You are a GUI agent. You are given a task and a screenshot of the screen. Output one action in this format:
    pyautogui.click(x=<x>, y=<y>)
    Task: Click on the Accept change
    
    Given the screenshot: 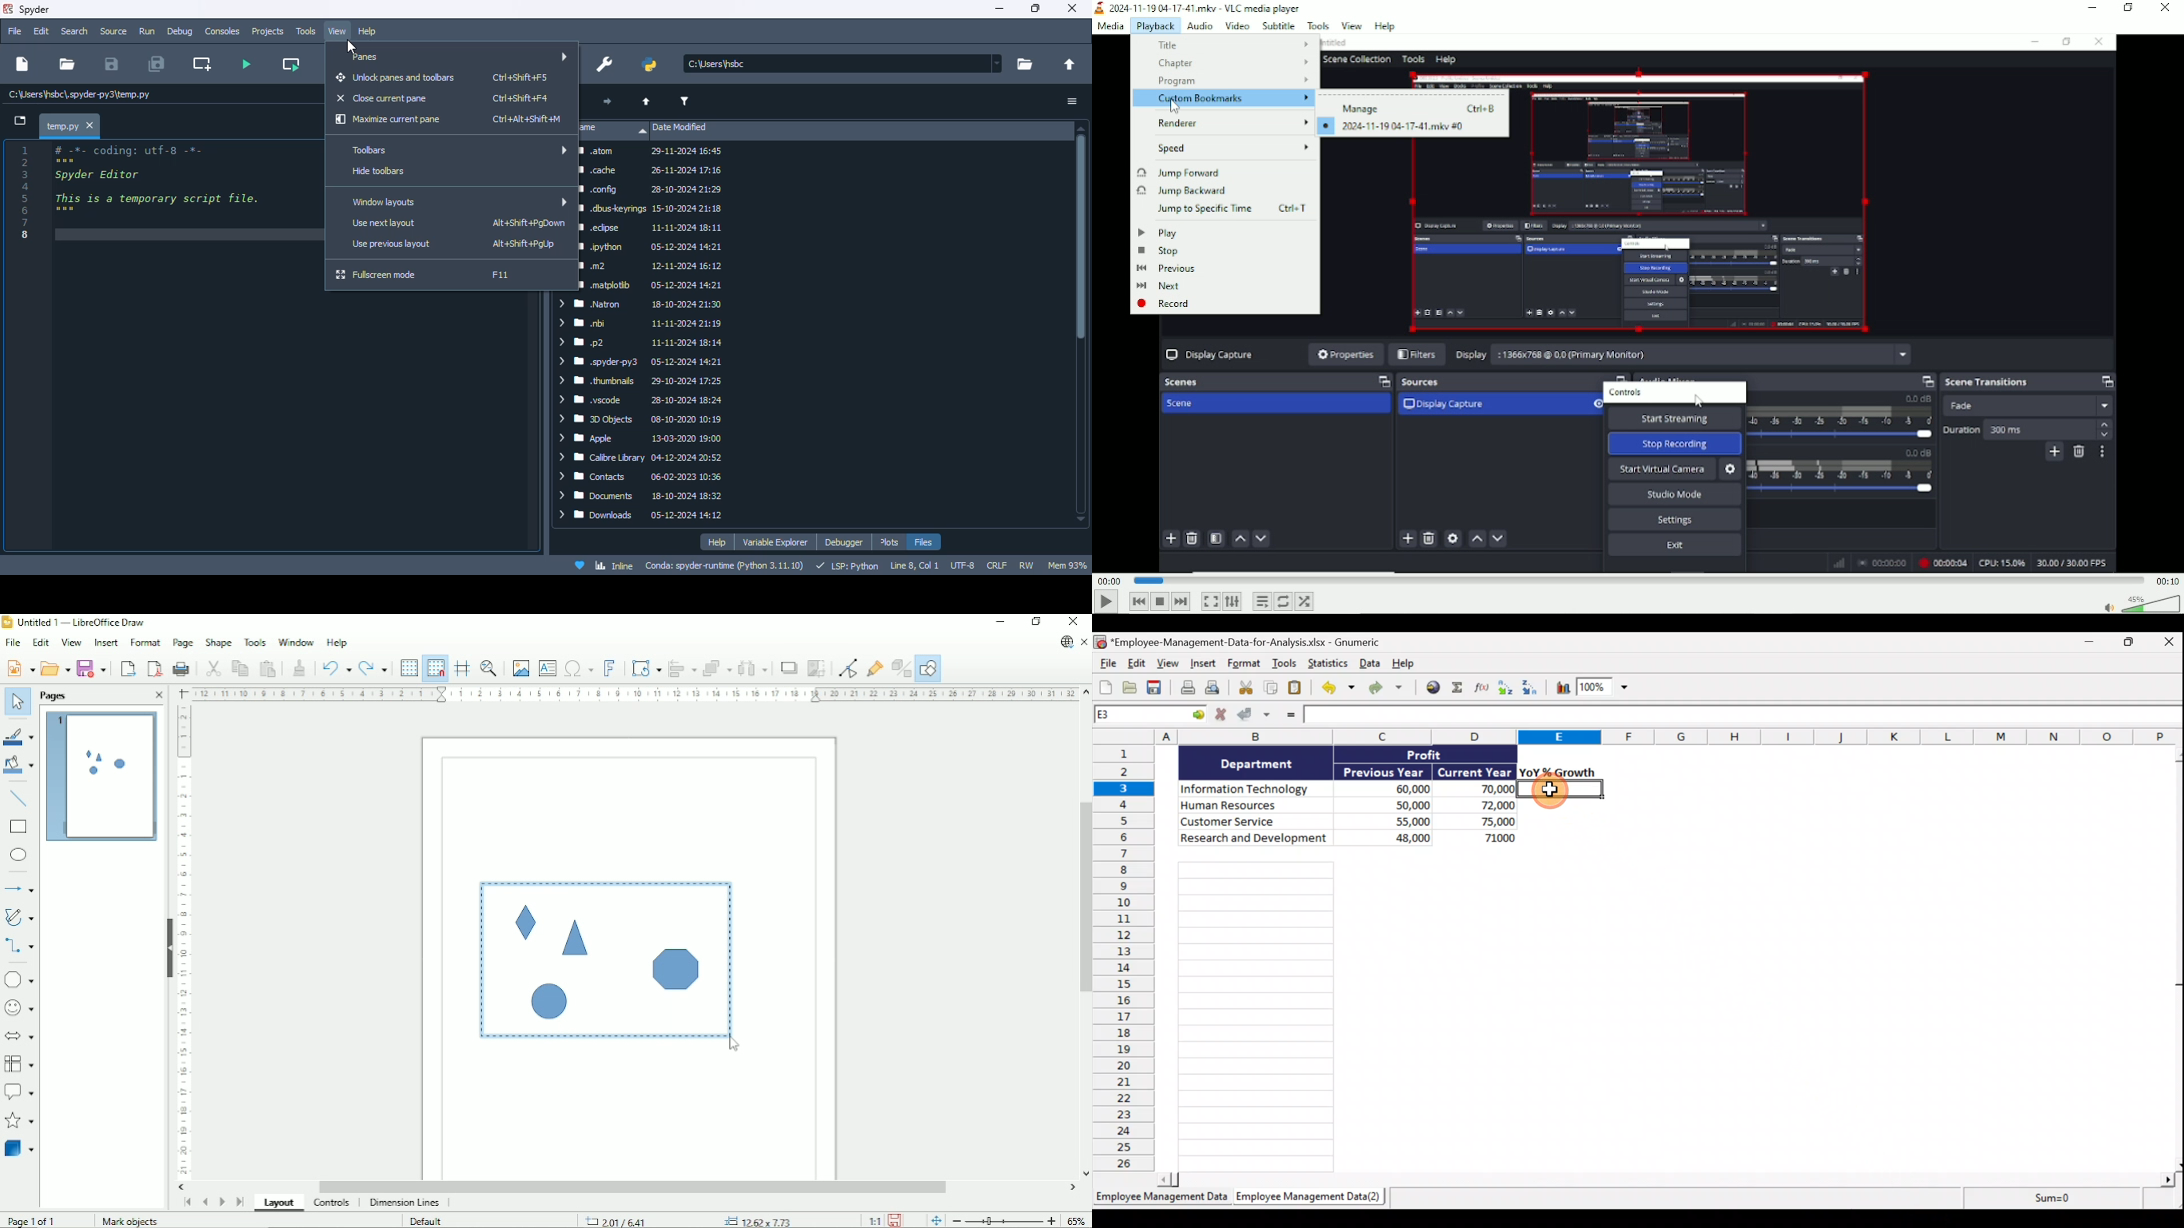 What is the action you would take?
    pyautogui.click(x=1258, y=717)
    